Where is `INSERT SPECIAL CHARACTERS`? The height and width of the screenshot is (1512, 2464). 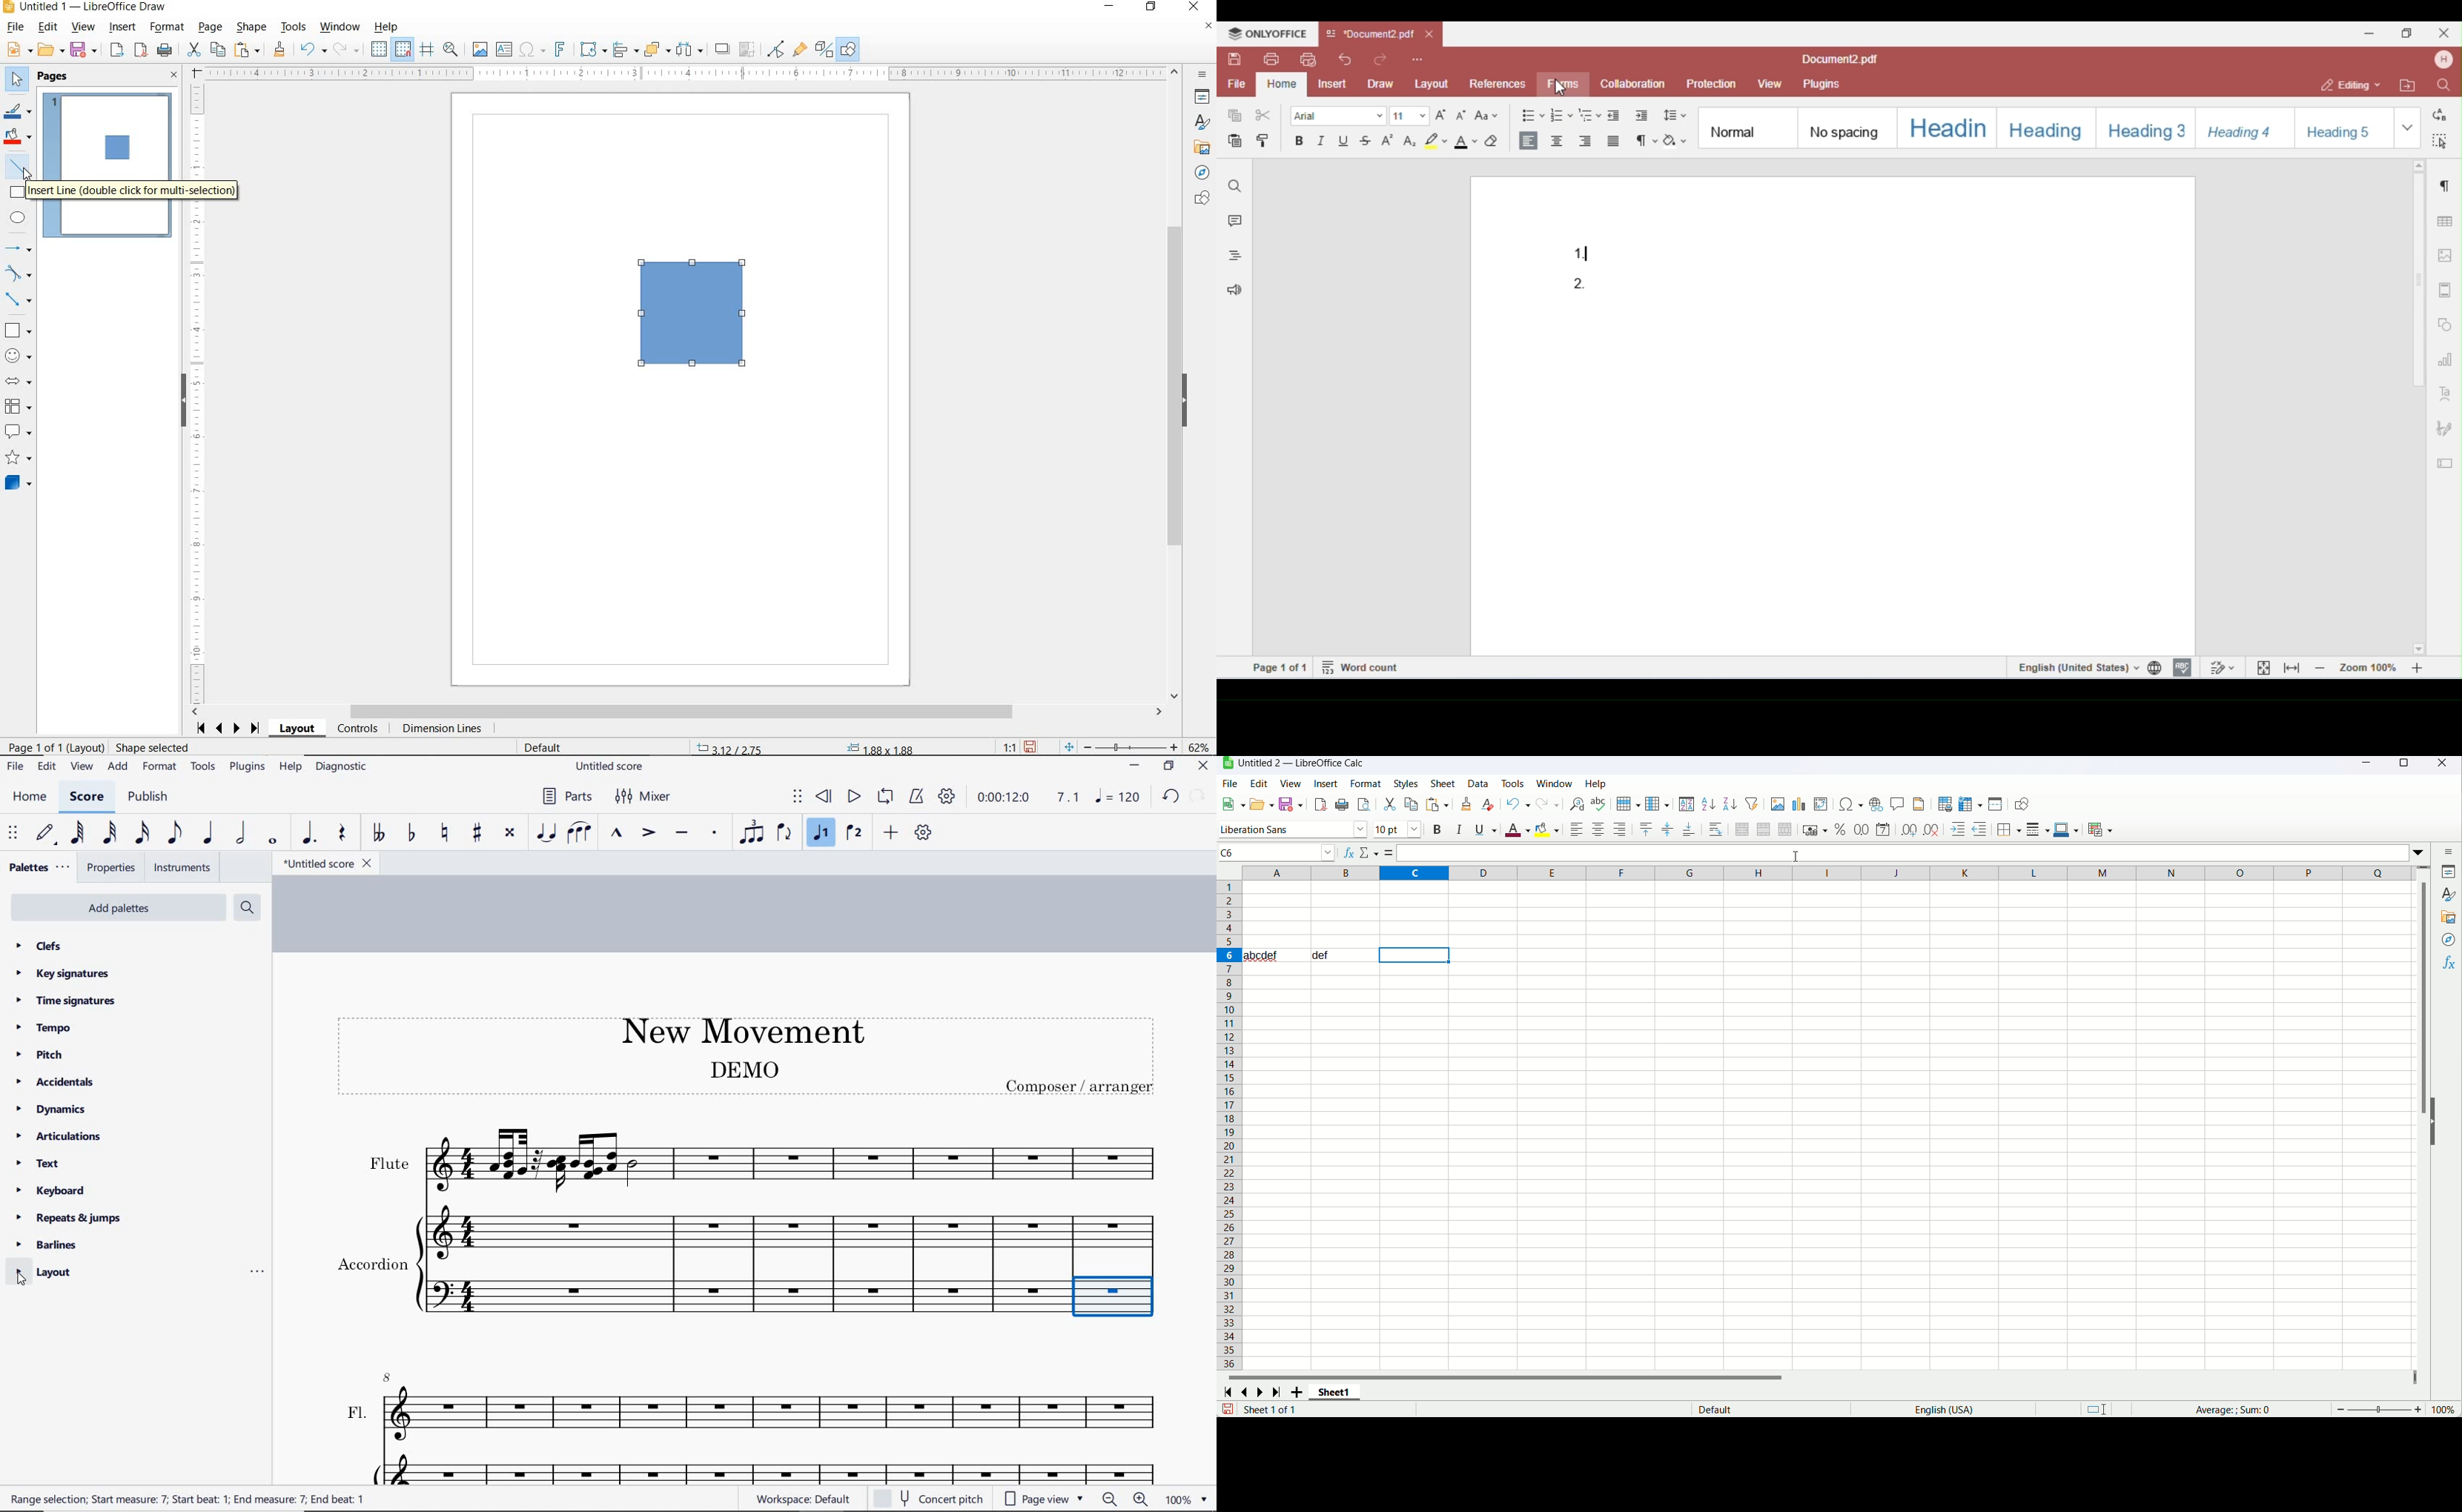 INSERT SPECIAL CHARACTERS is located at coordinates (531, 50).